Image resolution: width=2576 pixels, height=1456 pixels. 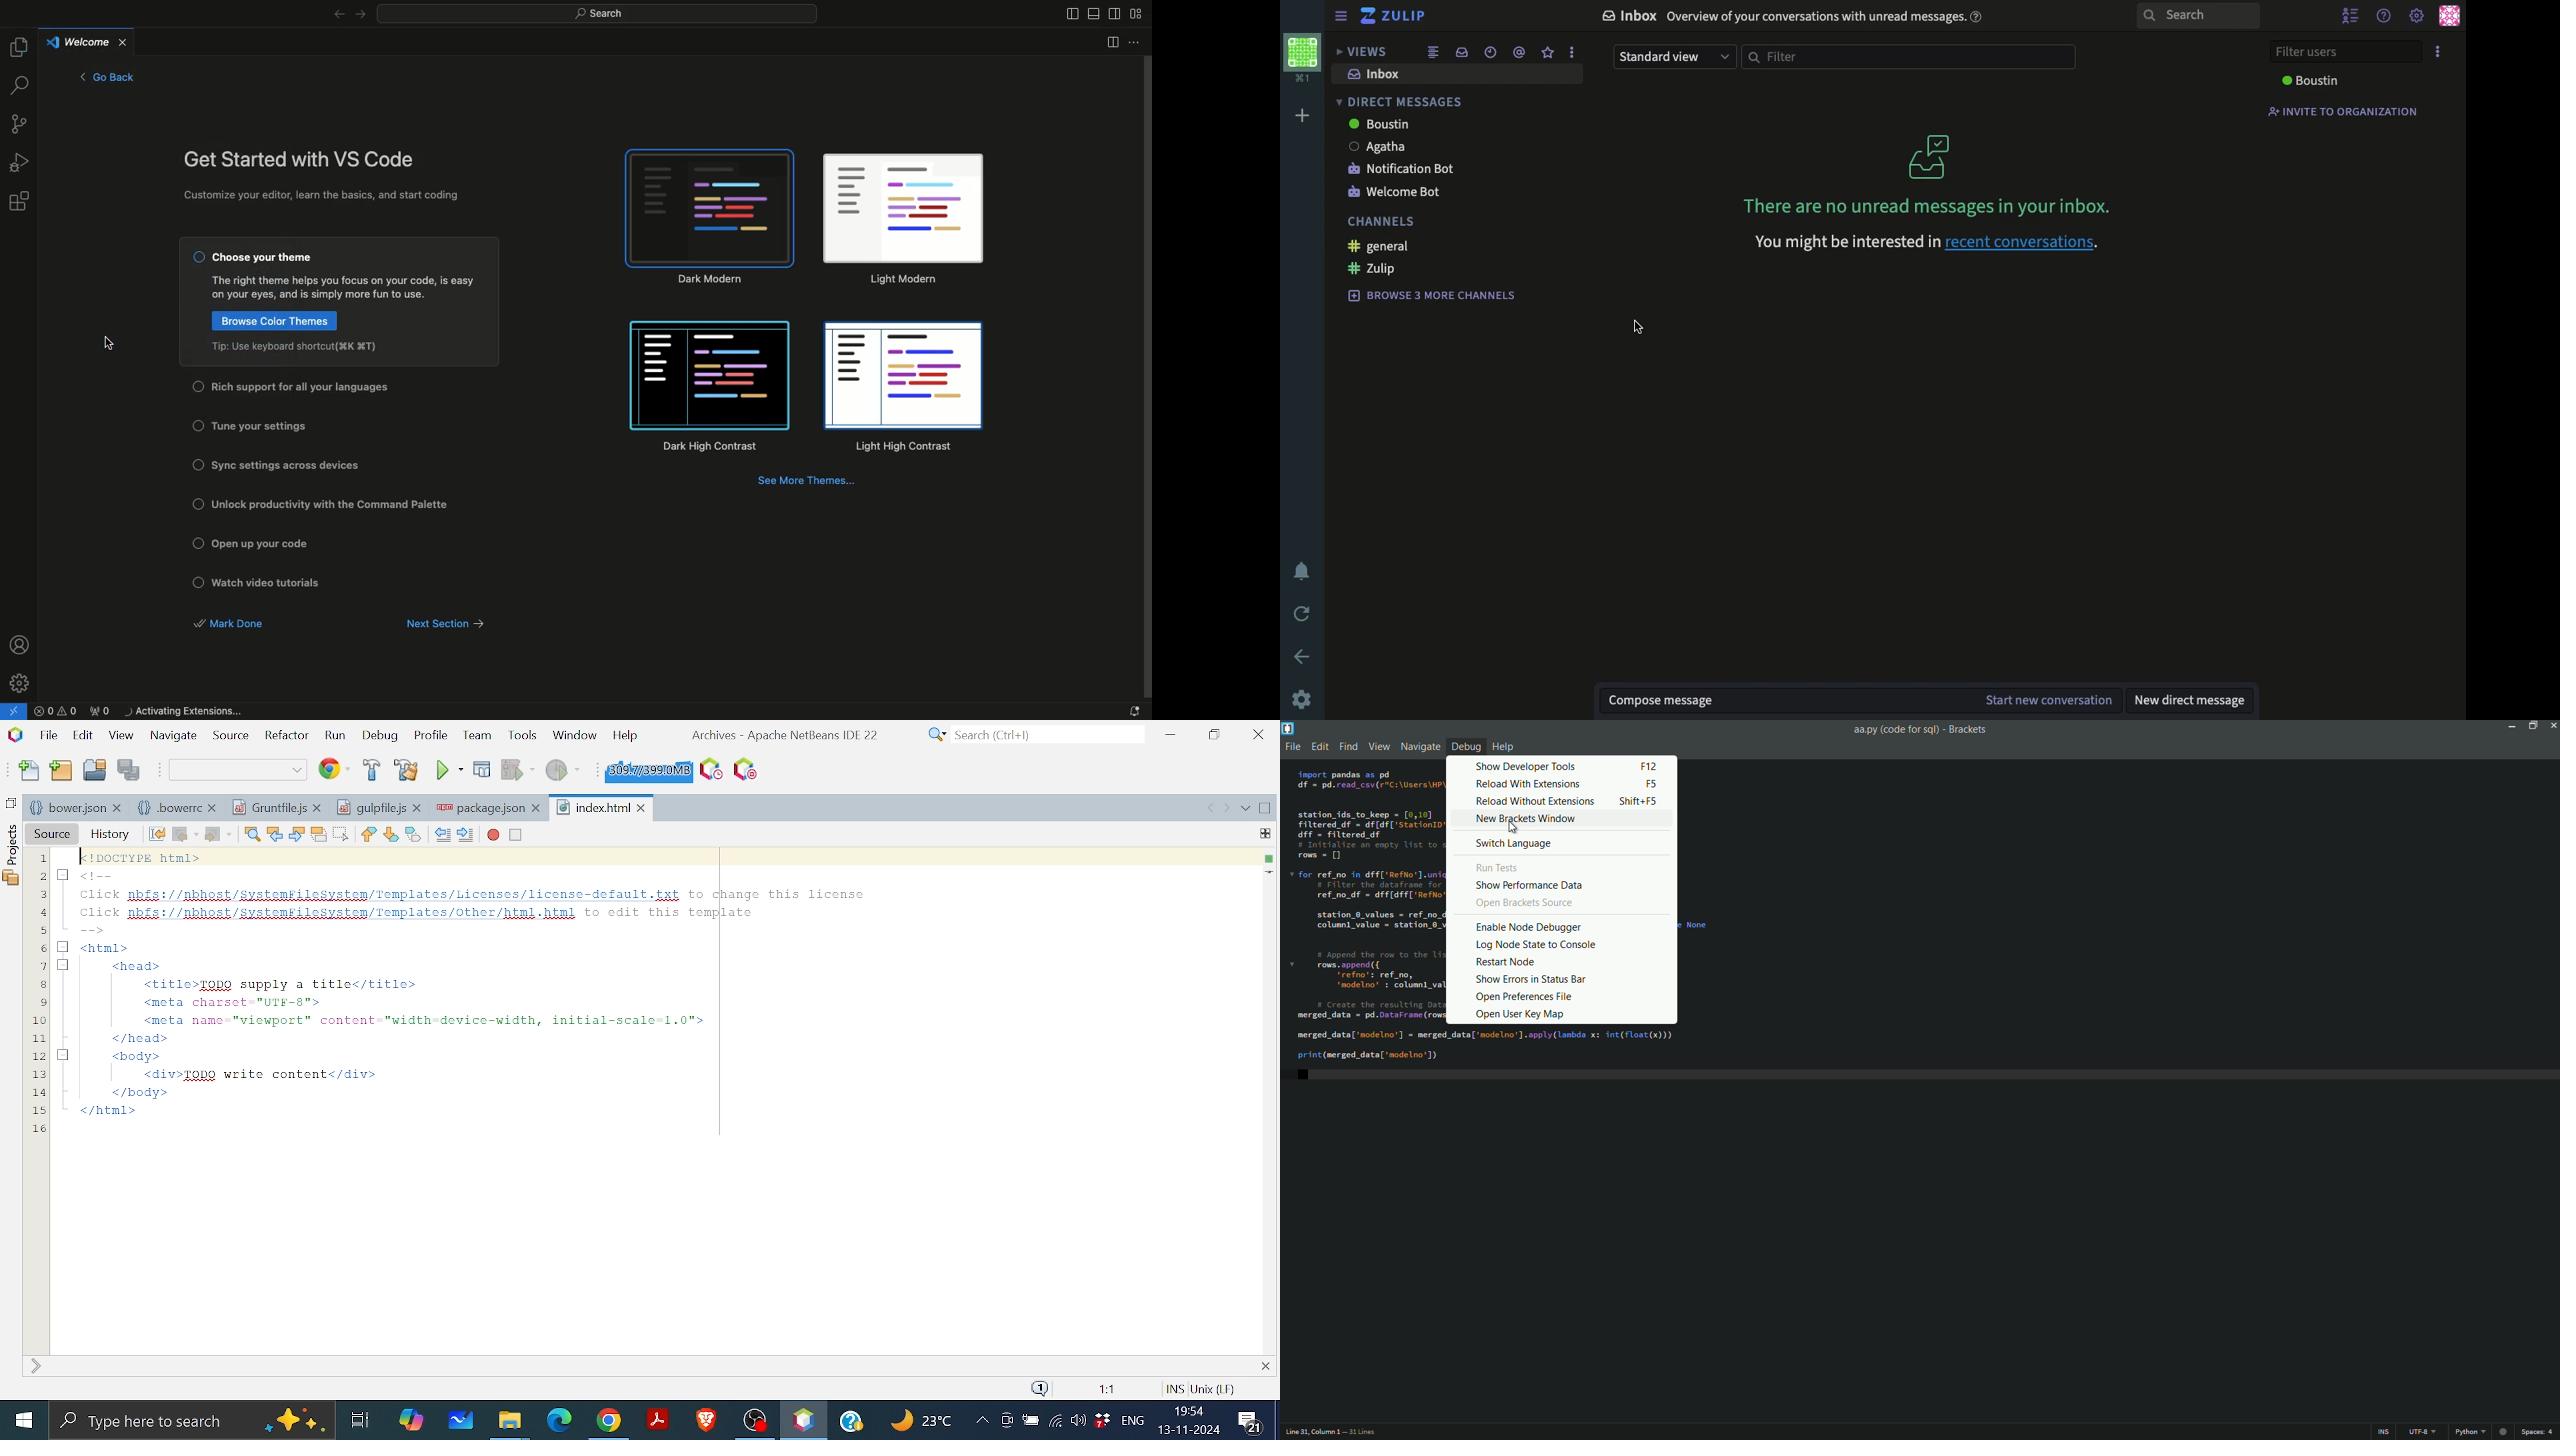 I want to click on minimize, so click(x=2511, y=726).